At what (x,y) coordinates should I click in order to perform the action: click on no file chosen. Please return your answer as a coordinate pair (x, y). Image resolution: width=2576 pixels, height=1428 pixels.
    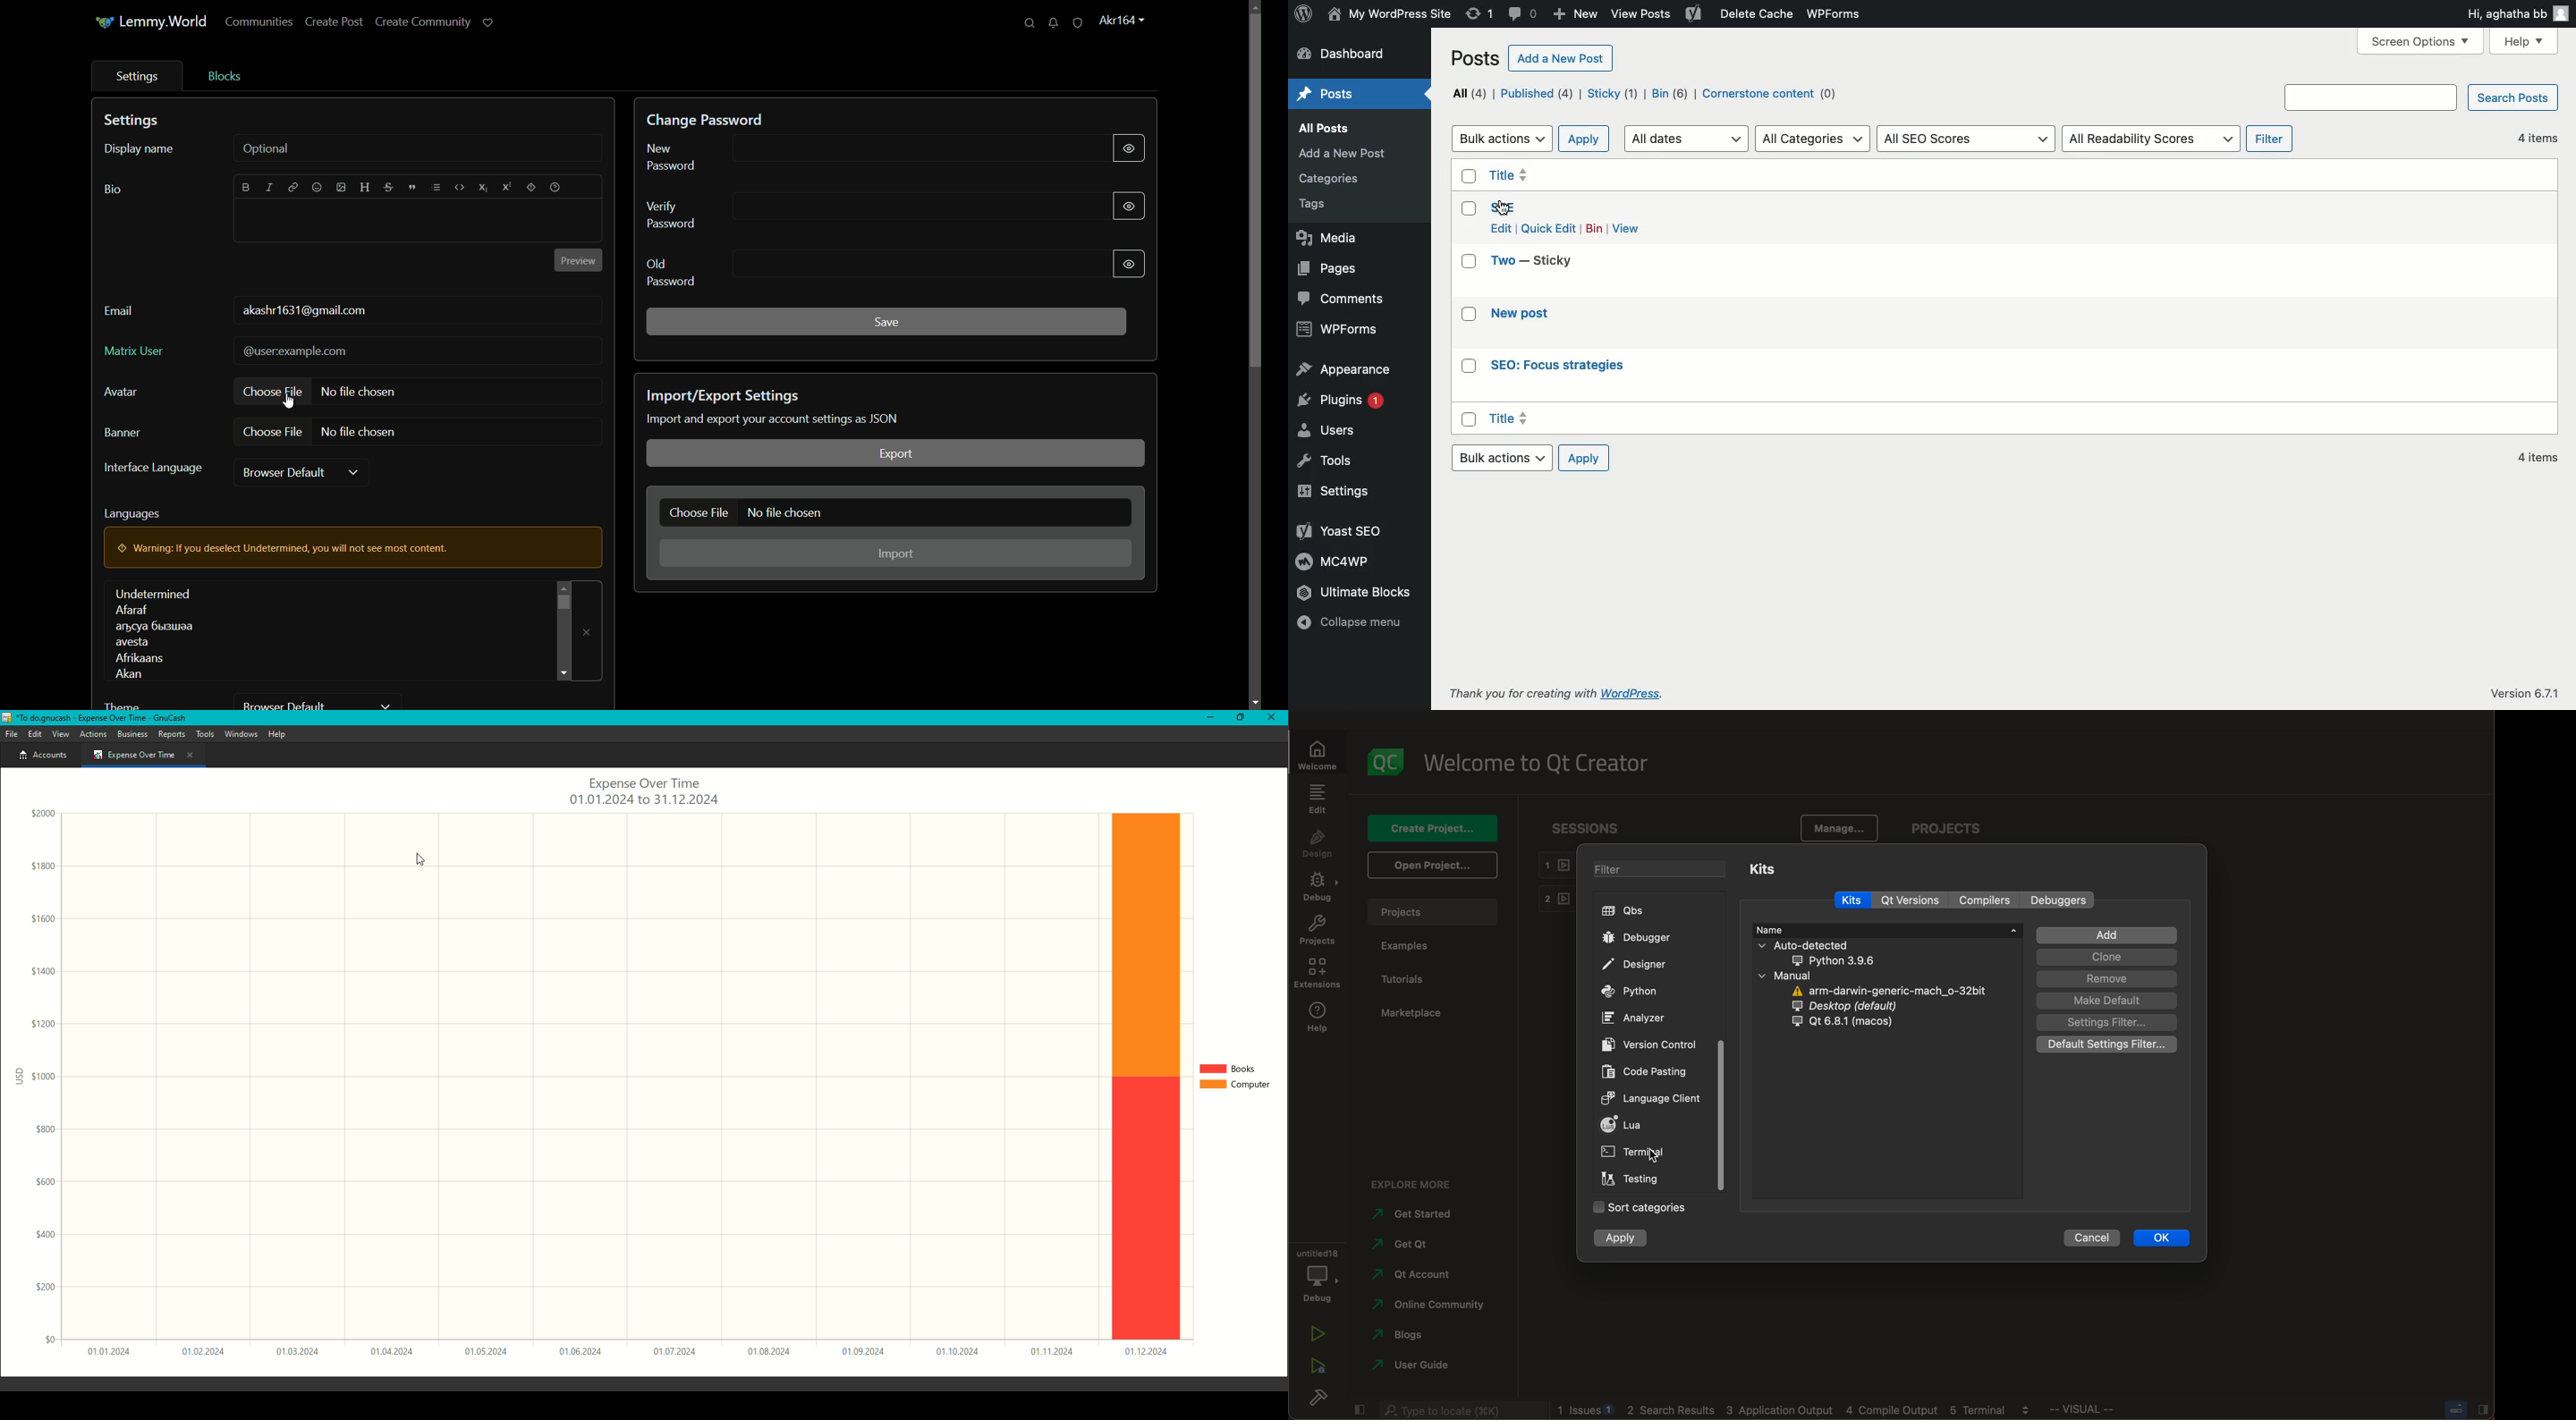
    Looking at the image, I should click on (788, 513).